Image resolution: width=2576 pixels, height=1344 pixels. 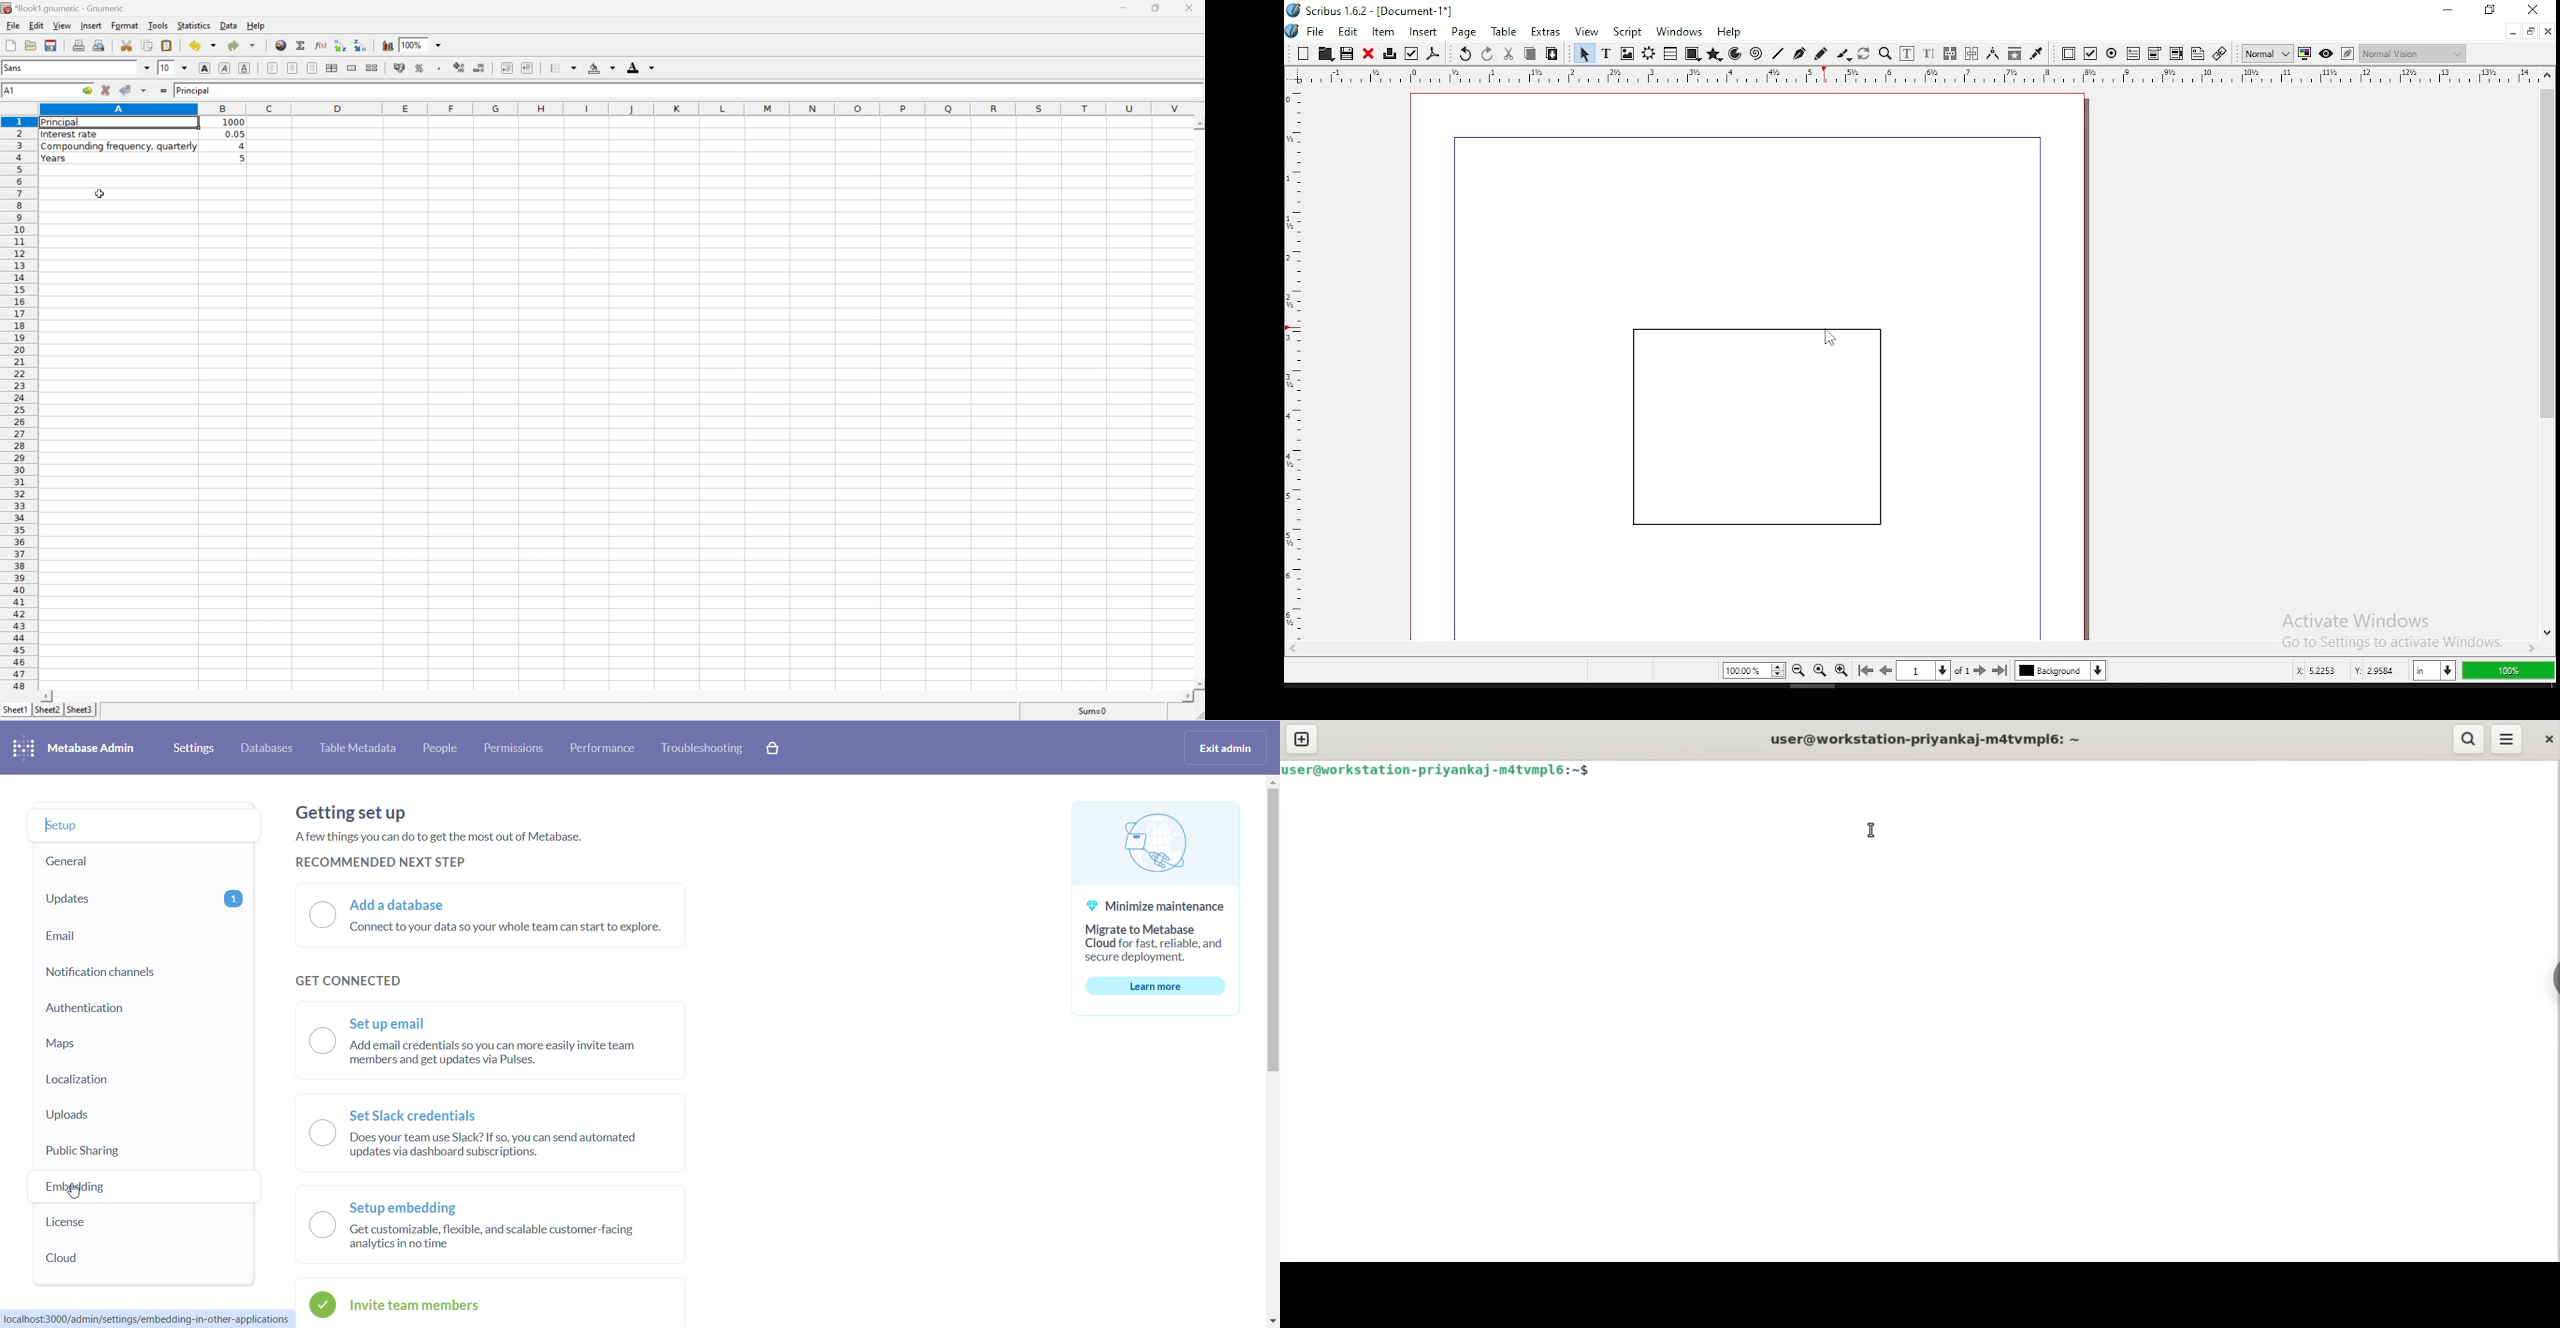 What do you see at coordinates (242, 45) in the screenshot?
I see `redo` at bounding box center [242, 45].